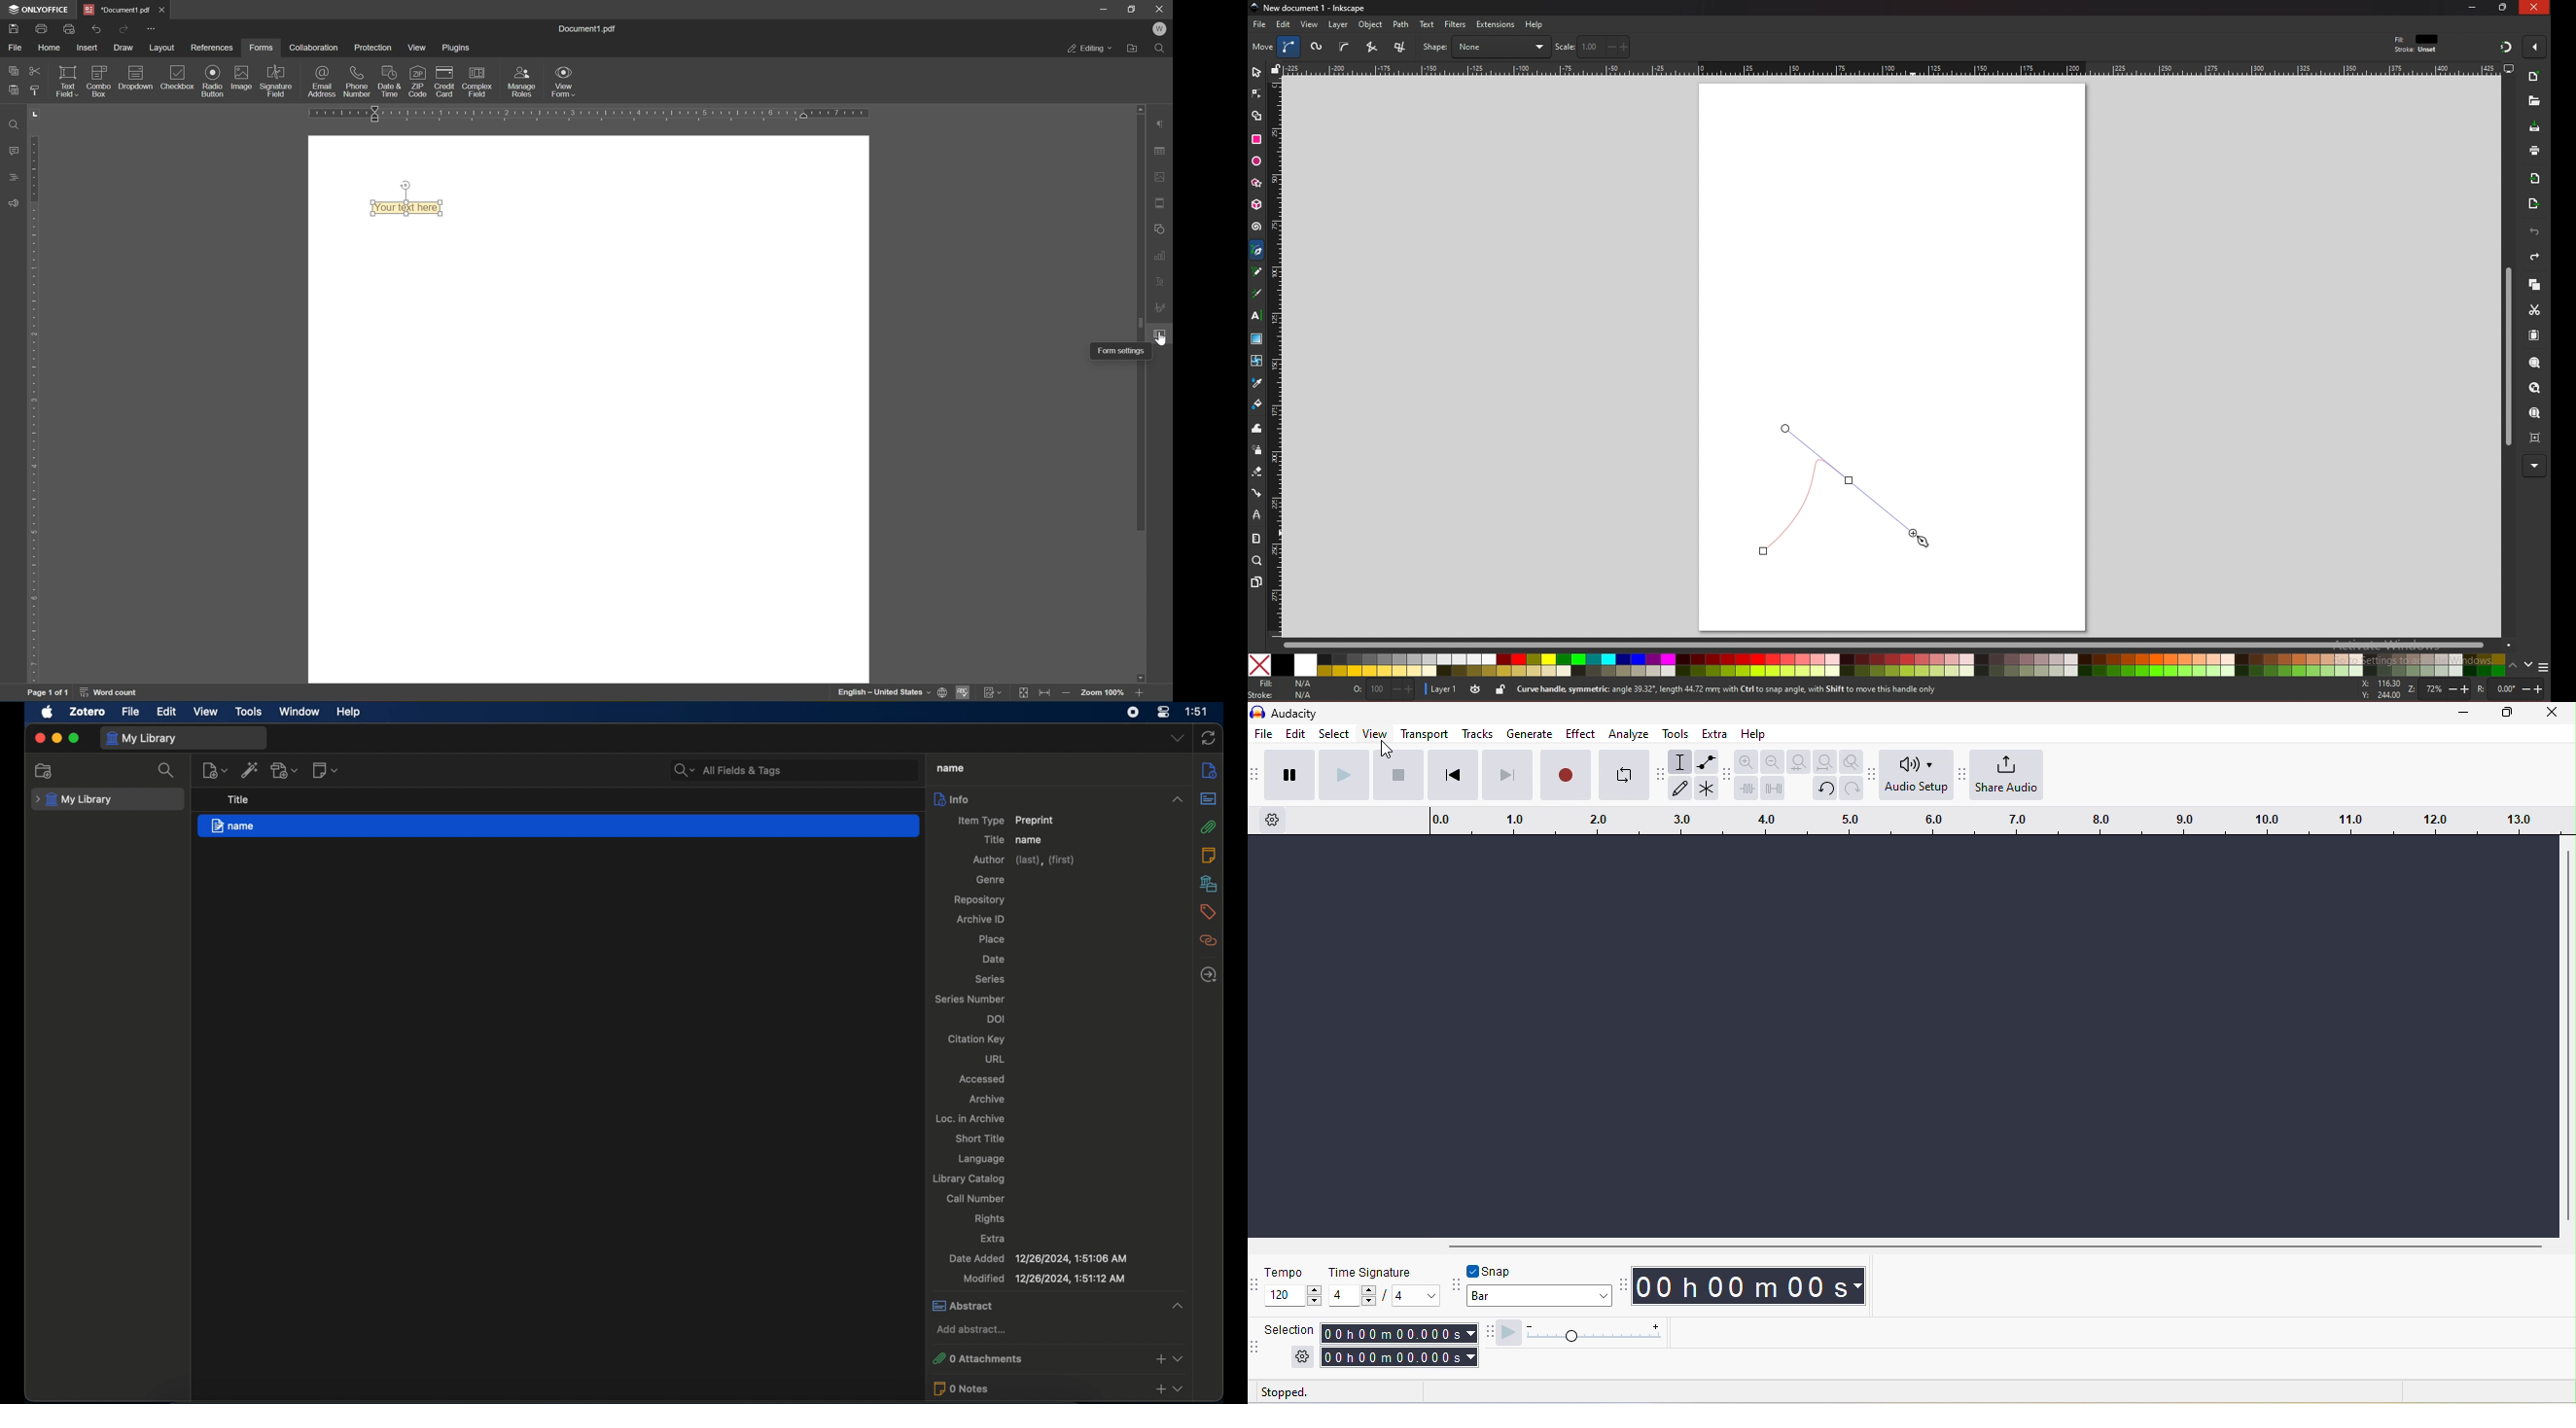 This screenshot has height=1428, width=2576. I want to click on up, so click(2514, 667).